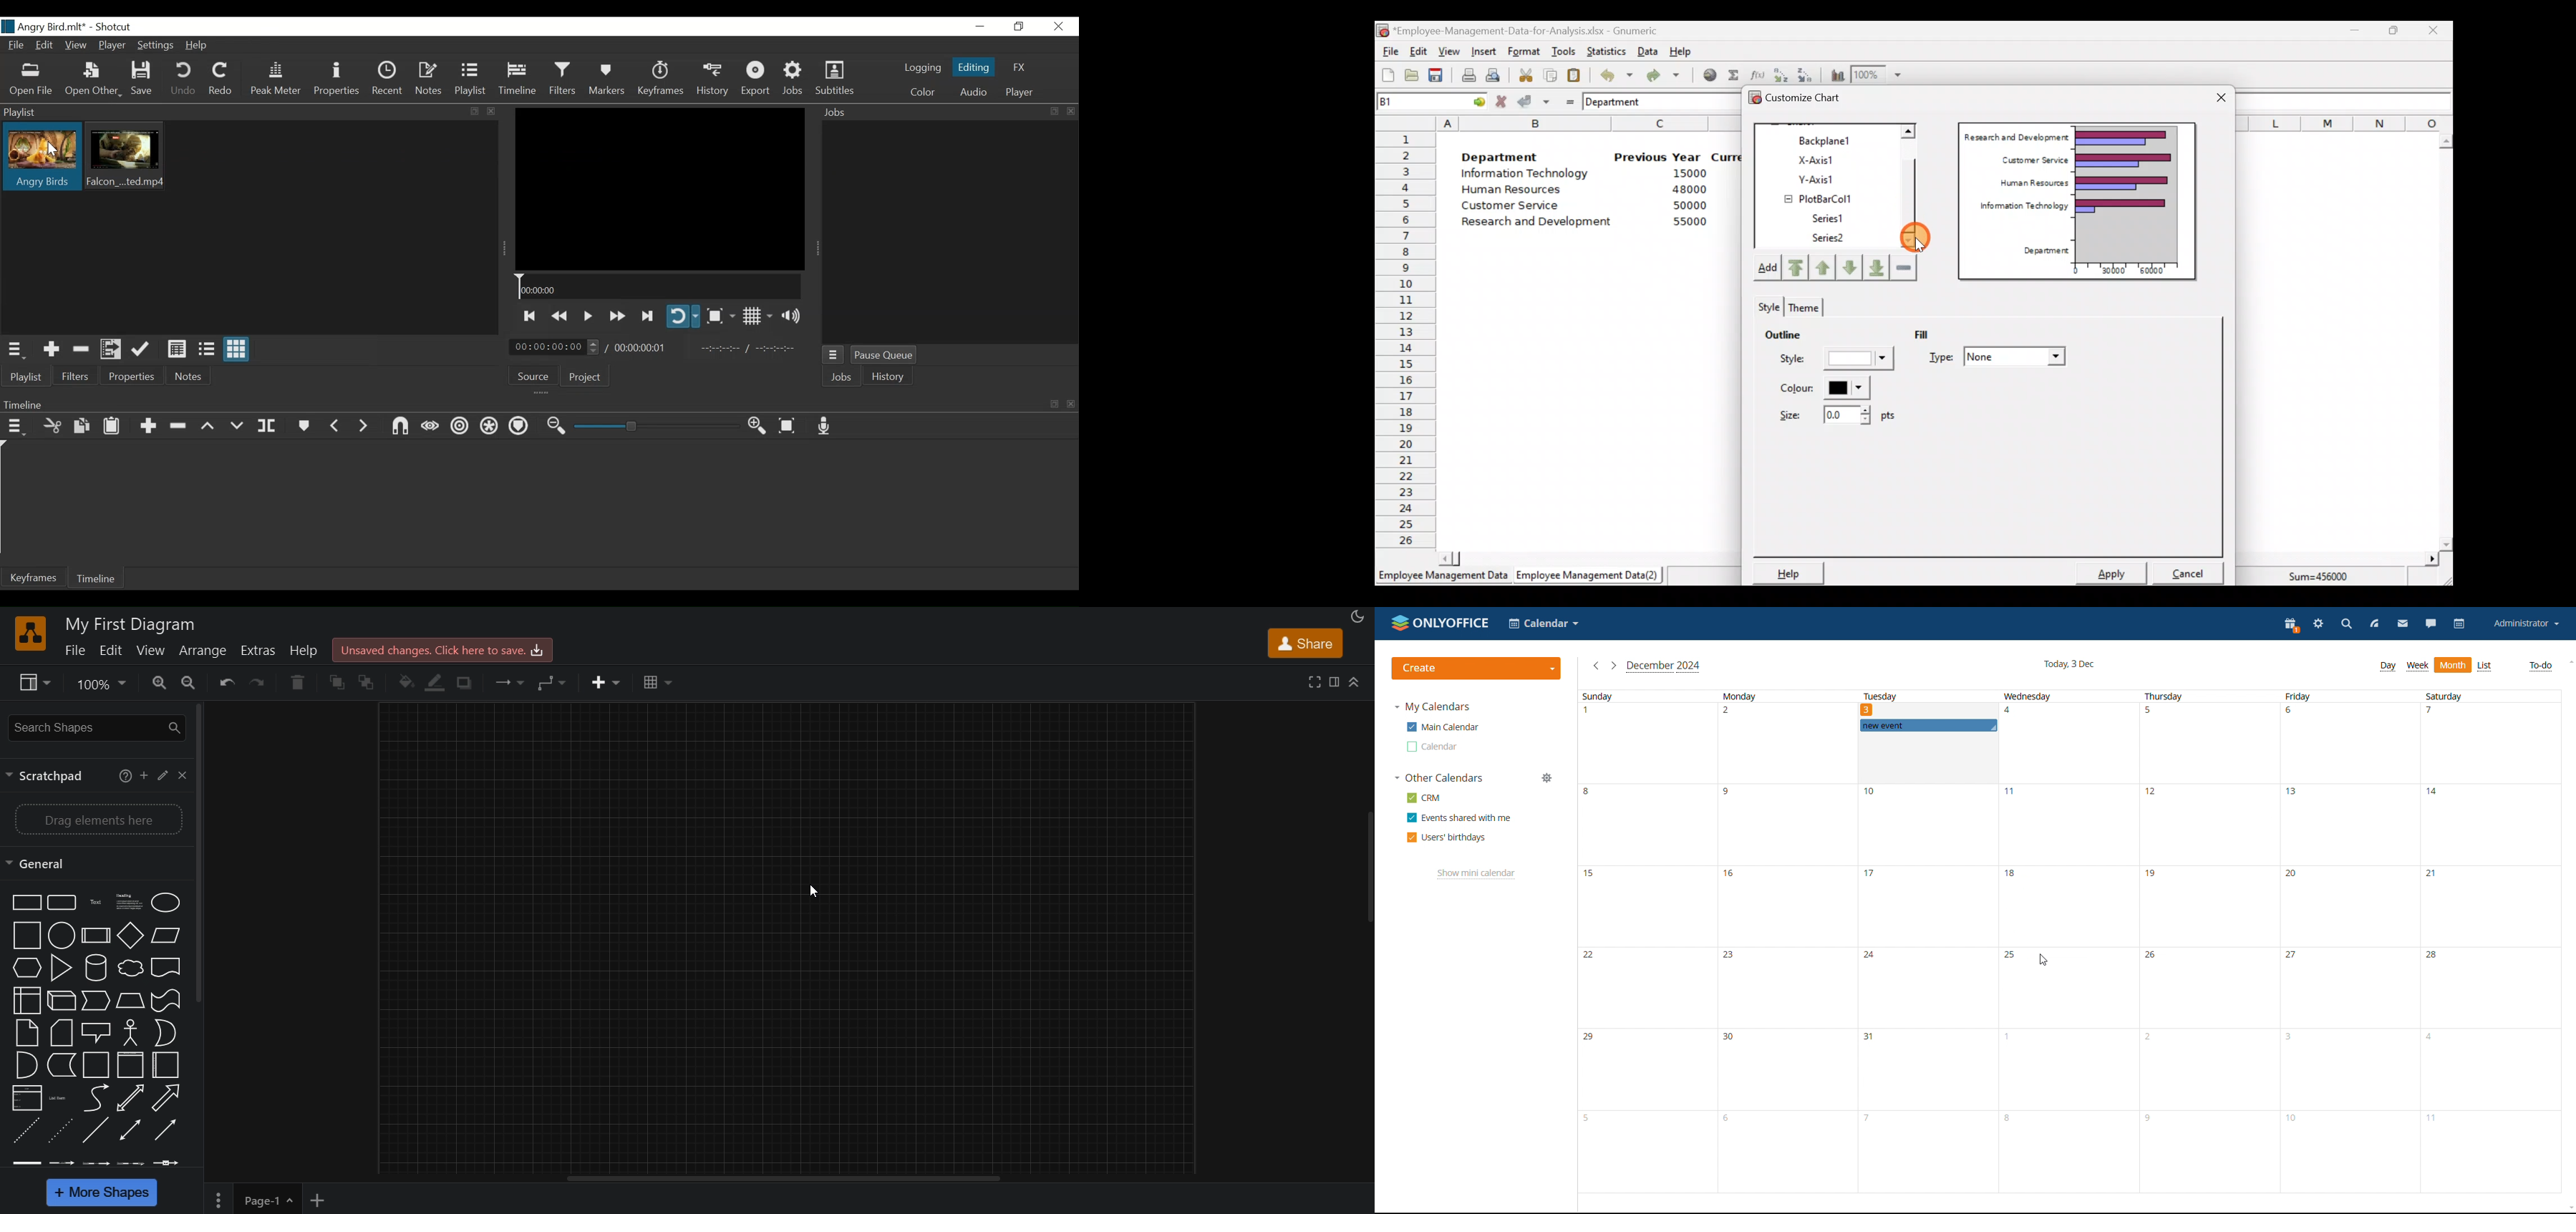 This screenshot has width=2576, height=1232. I want to click on Department, so click(2042, 251).